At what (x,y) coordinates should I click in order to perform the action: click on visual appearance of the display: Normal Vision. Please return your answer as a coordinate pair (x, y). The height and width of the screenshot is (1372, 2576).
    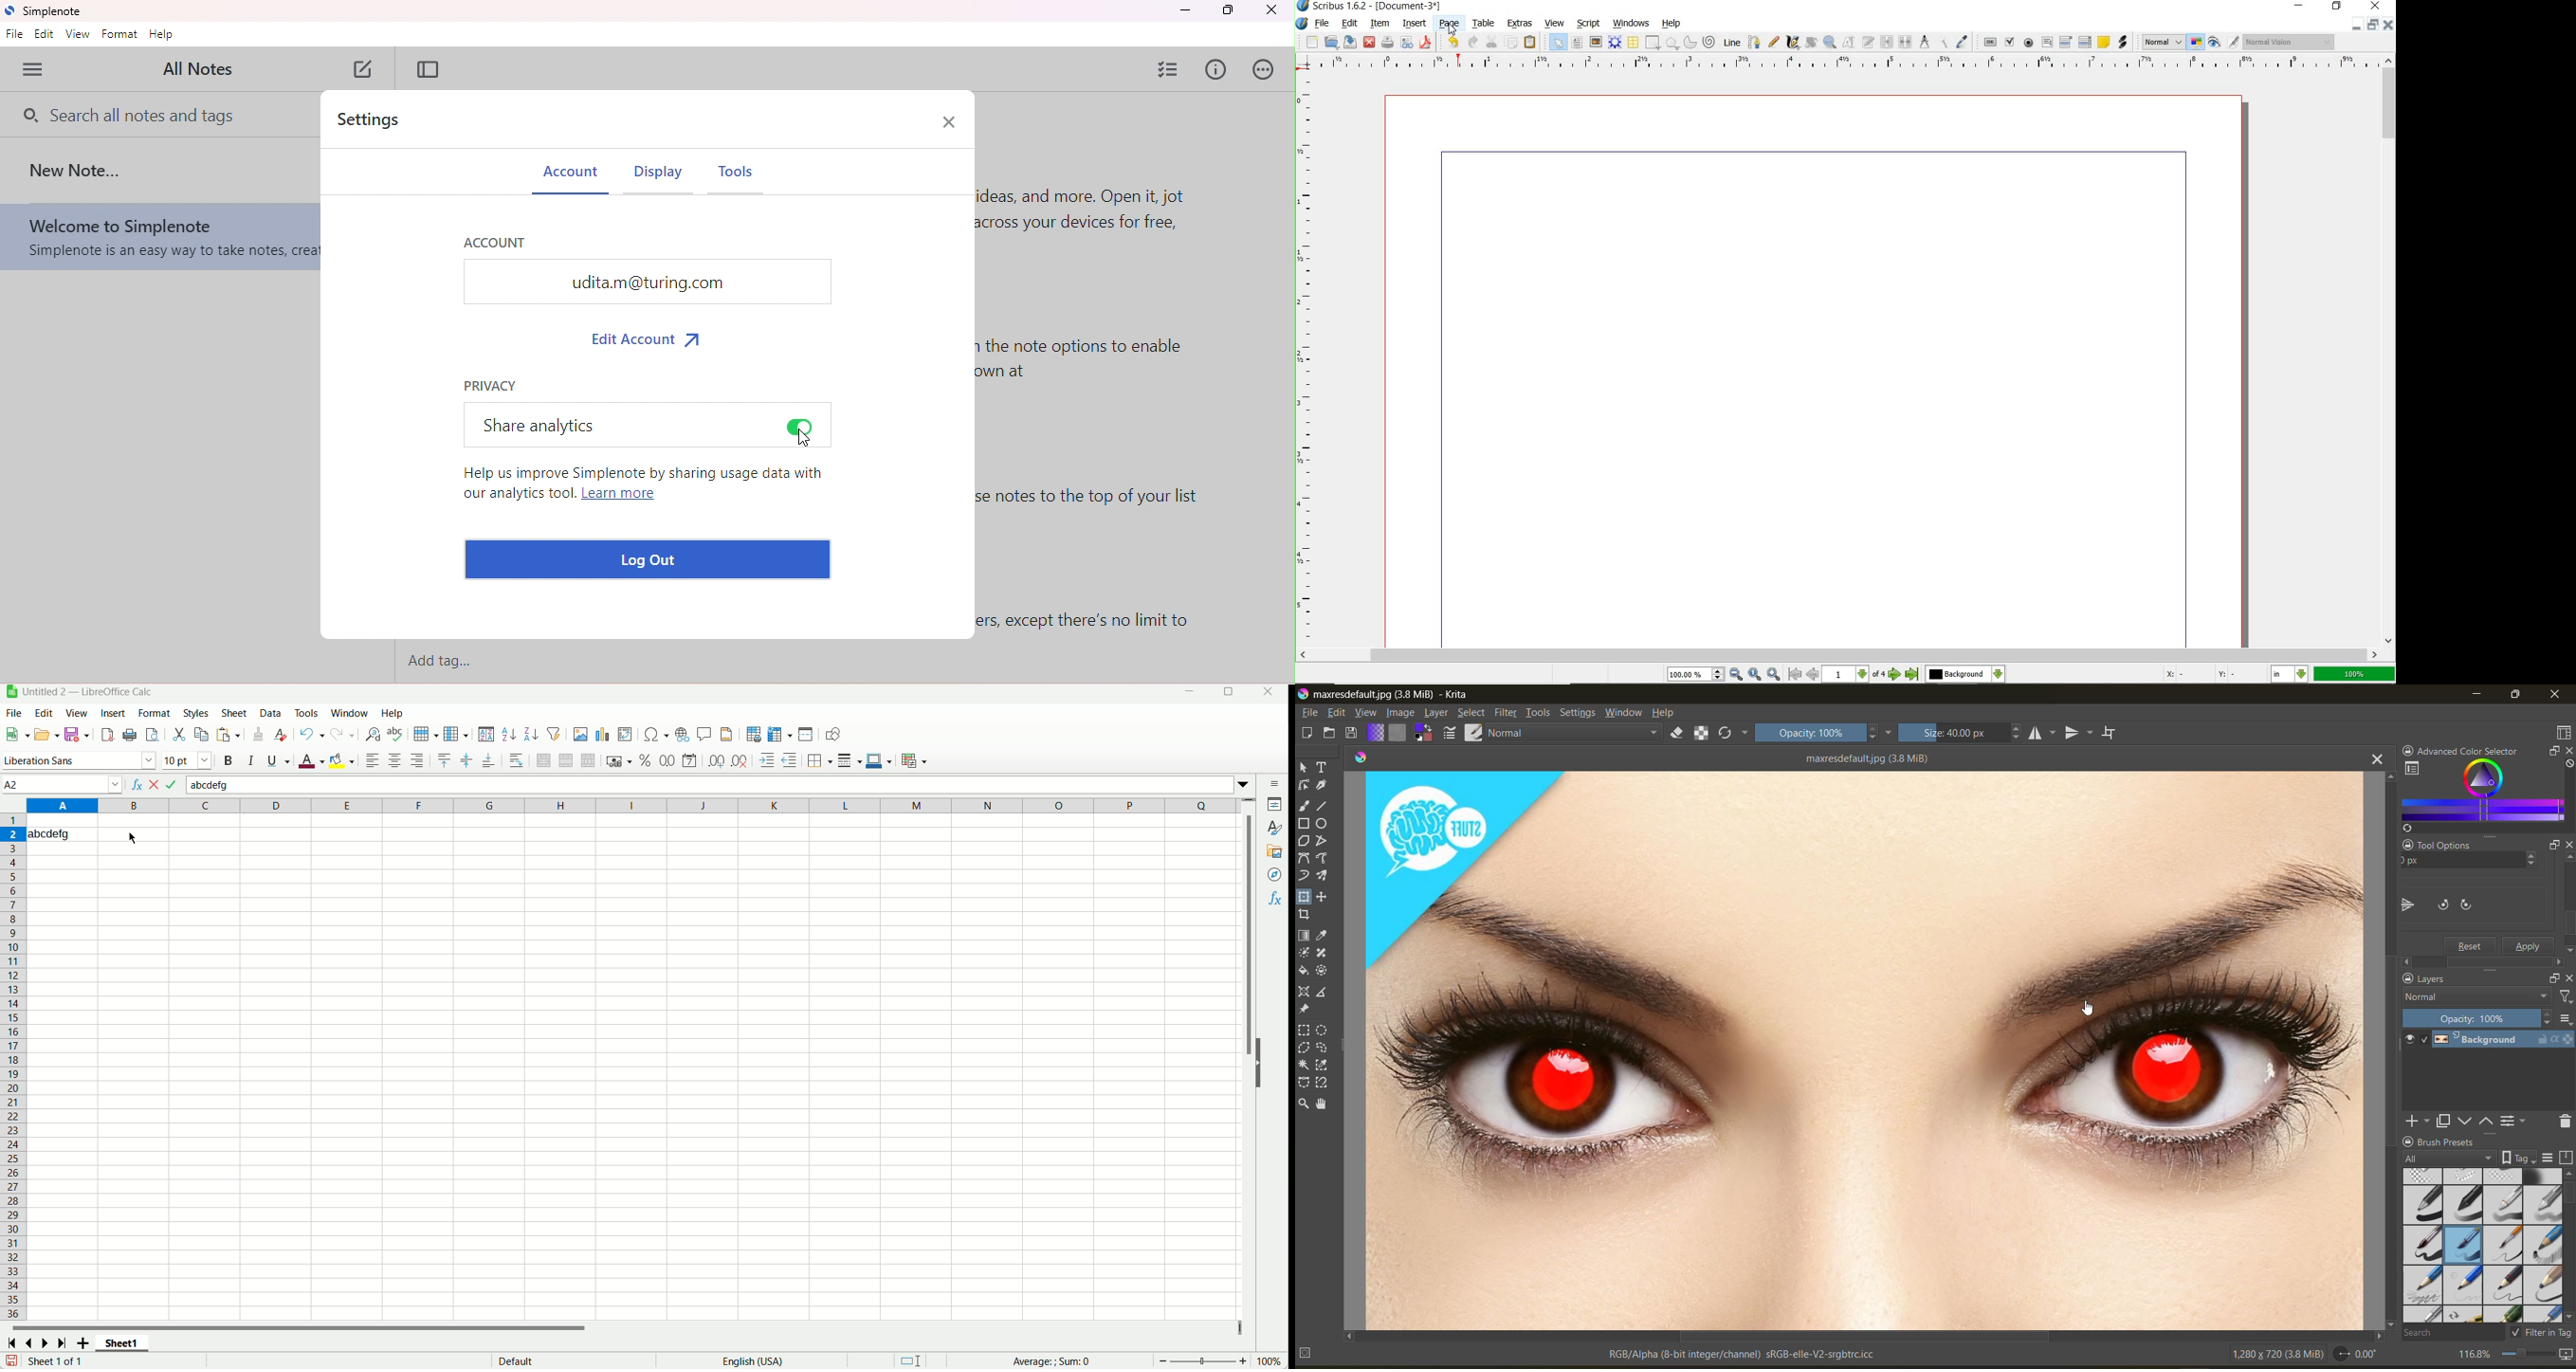
    Looking at the image, I should click on (2291, 42).